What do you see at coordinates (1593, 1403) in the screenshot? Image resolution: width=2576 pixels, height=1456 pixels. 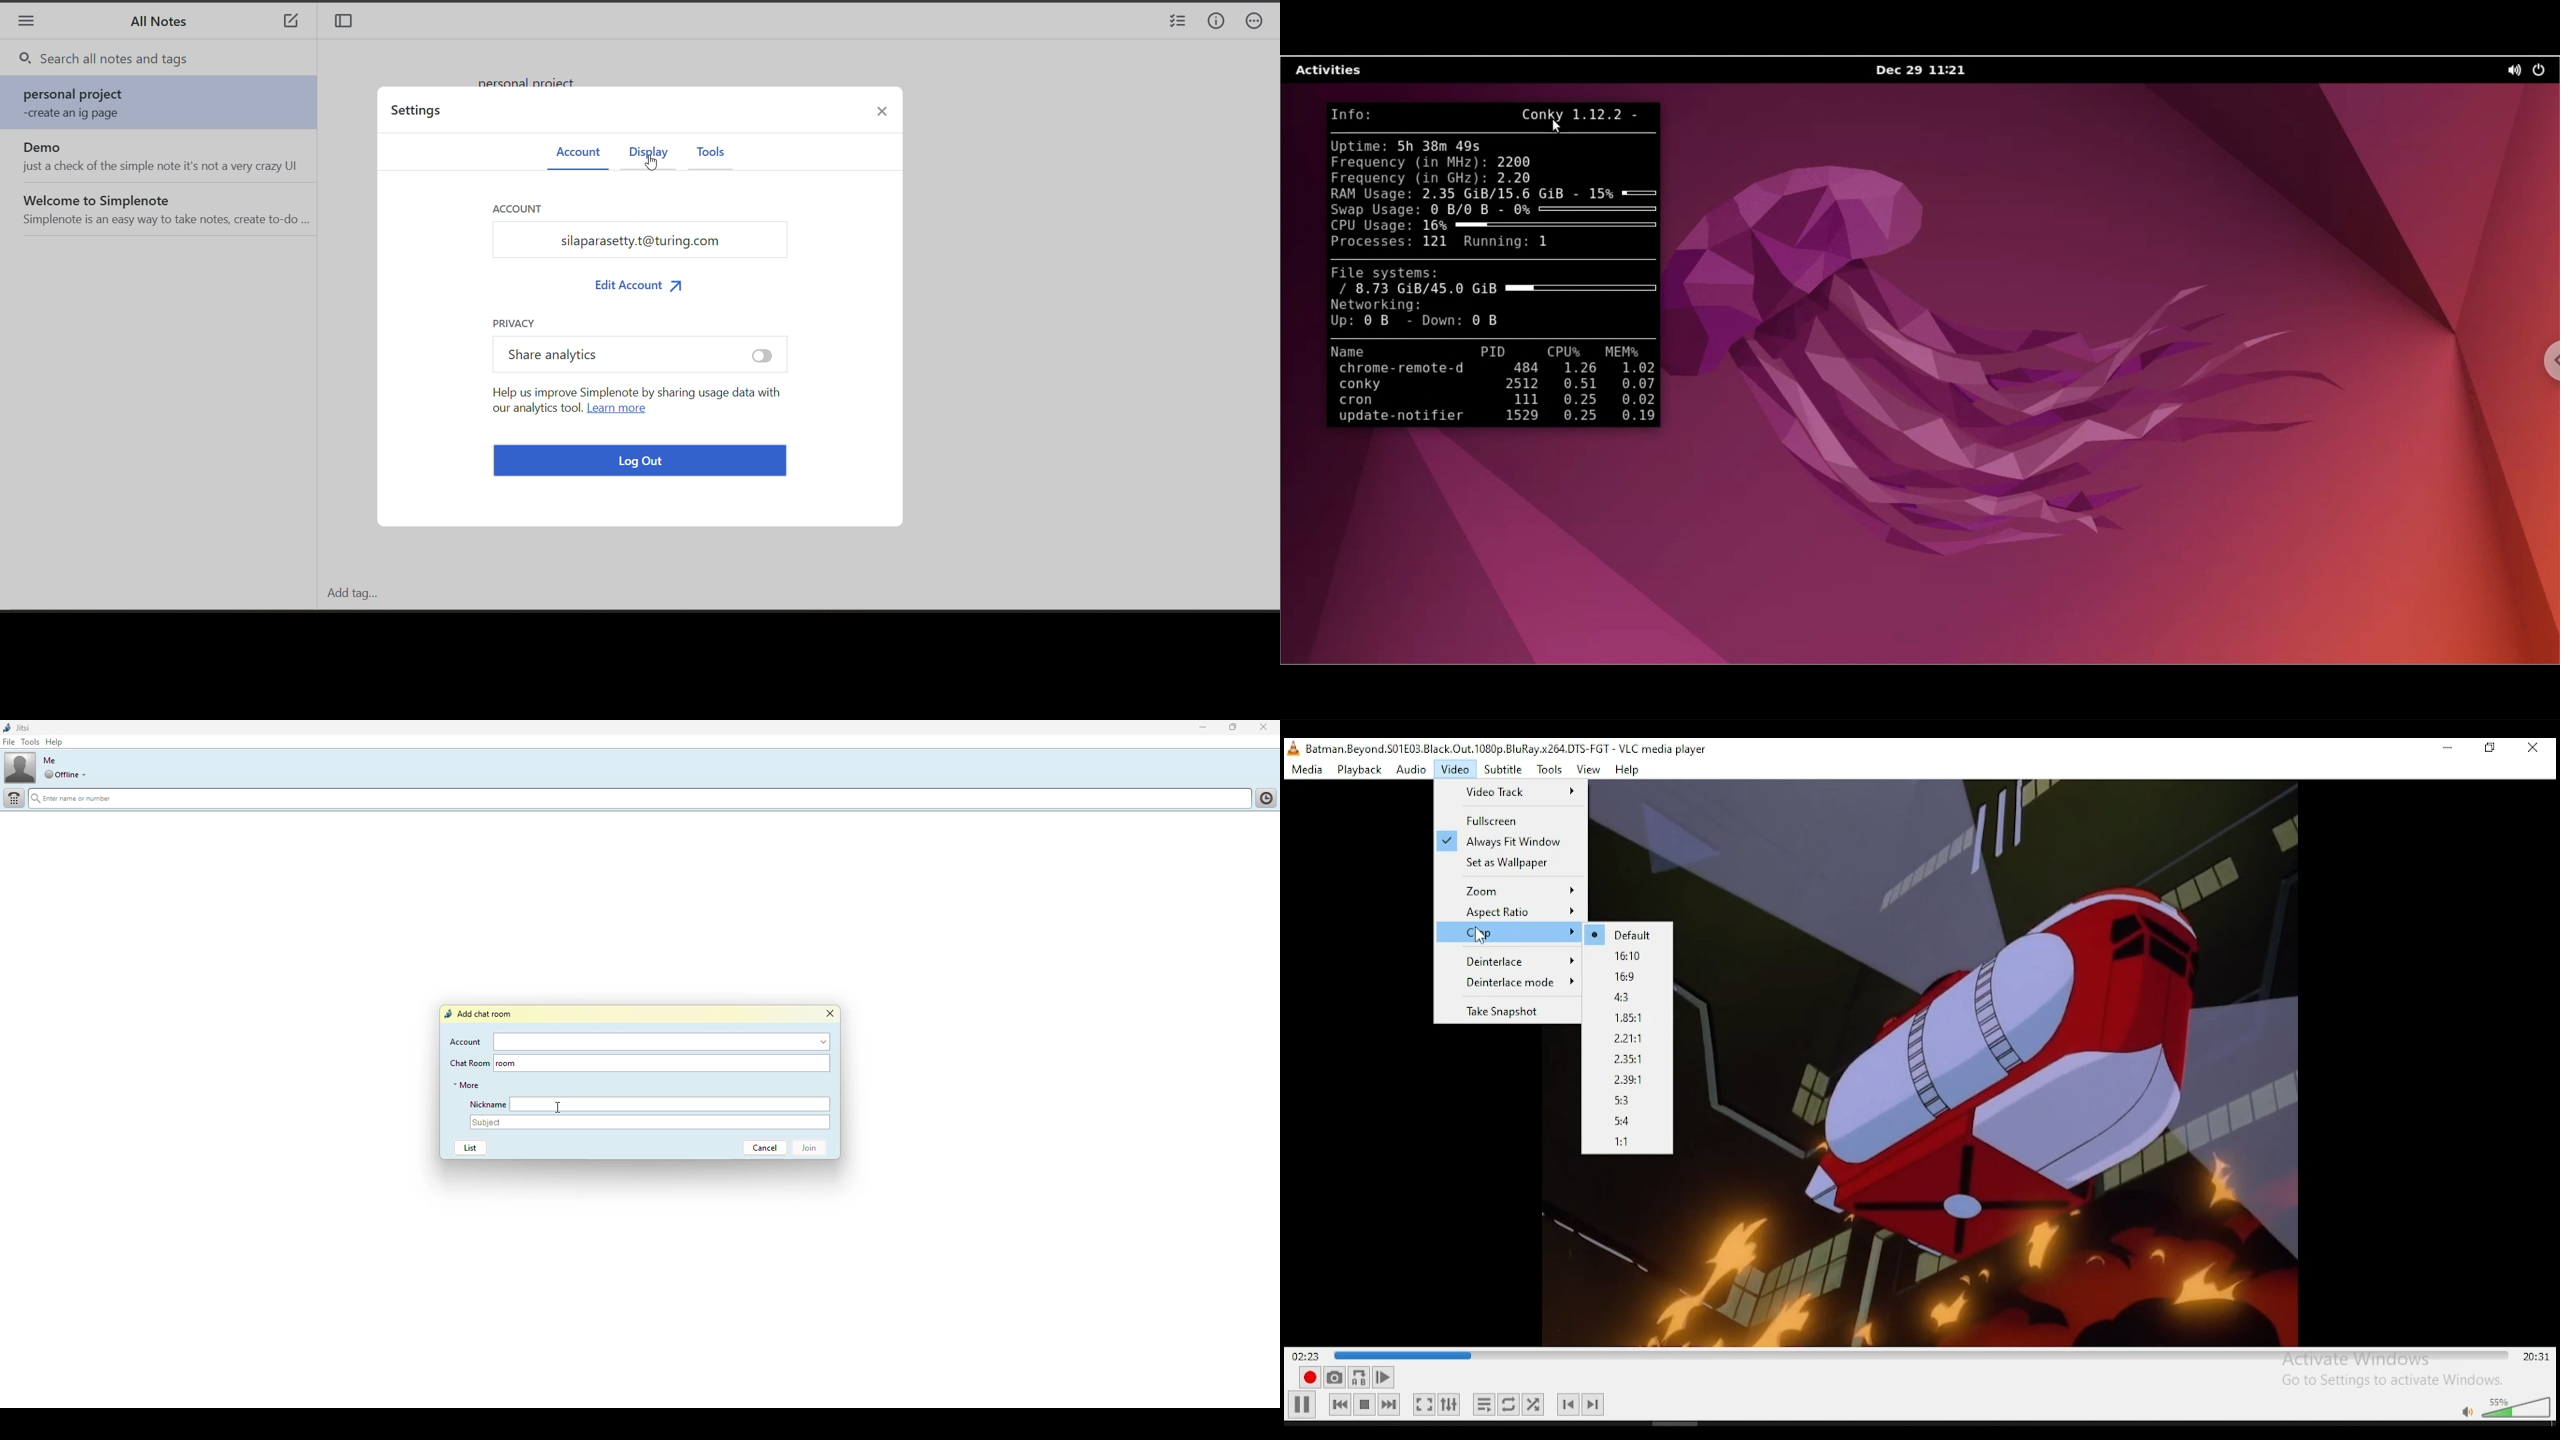 I see `next chapter` at bounding box center [1593, 1403].